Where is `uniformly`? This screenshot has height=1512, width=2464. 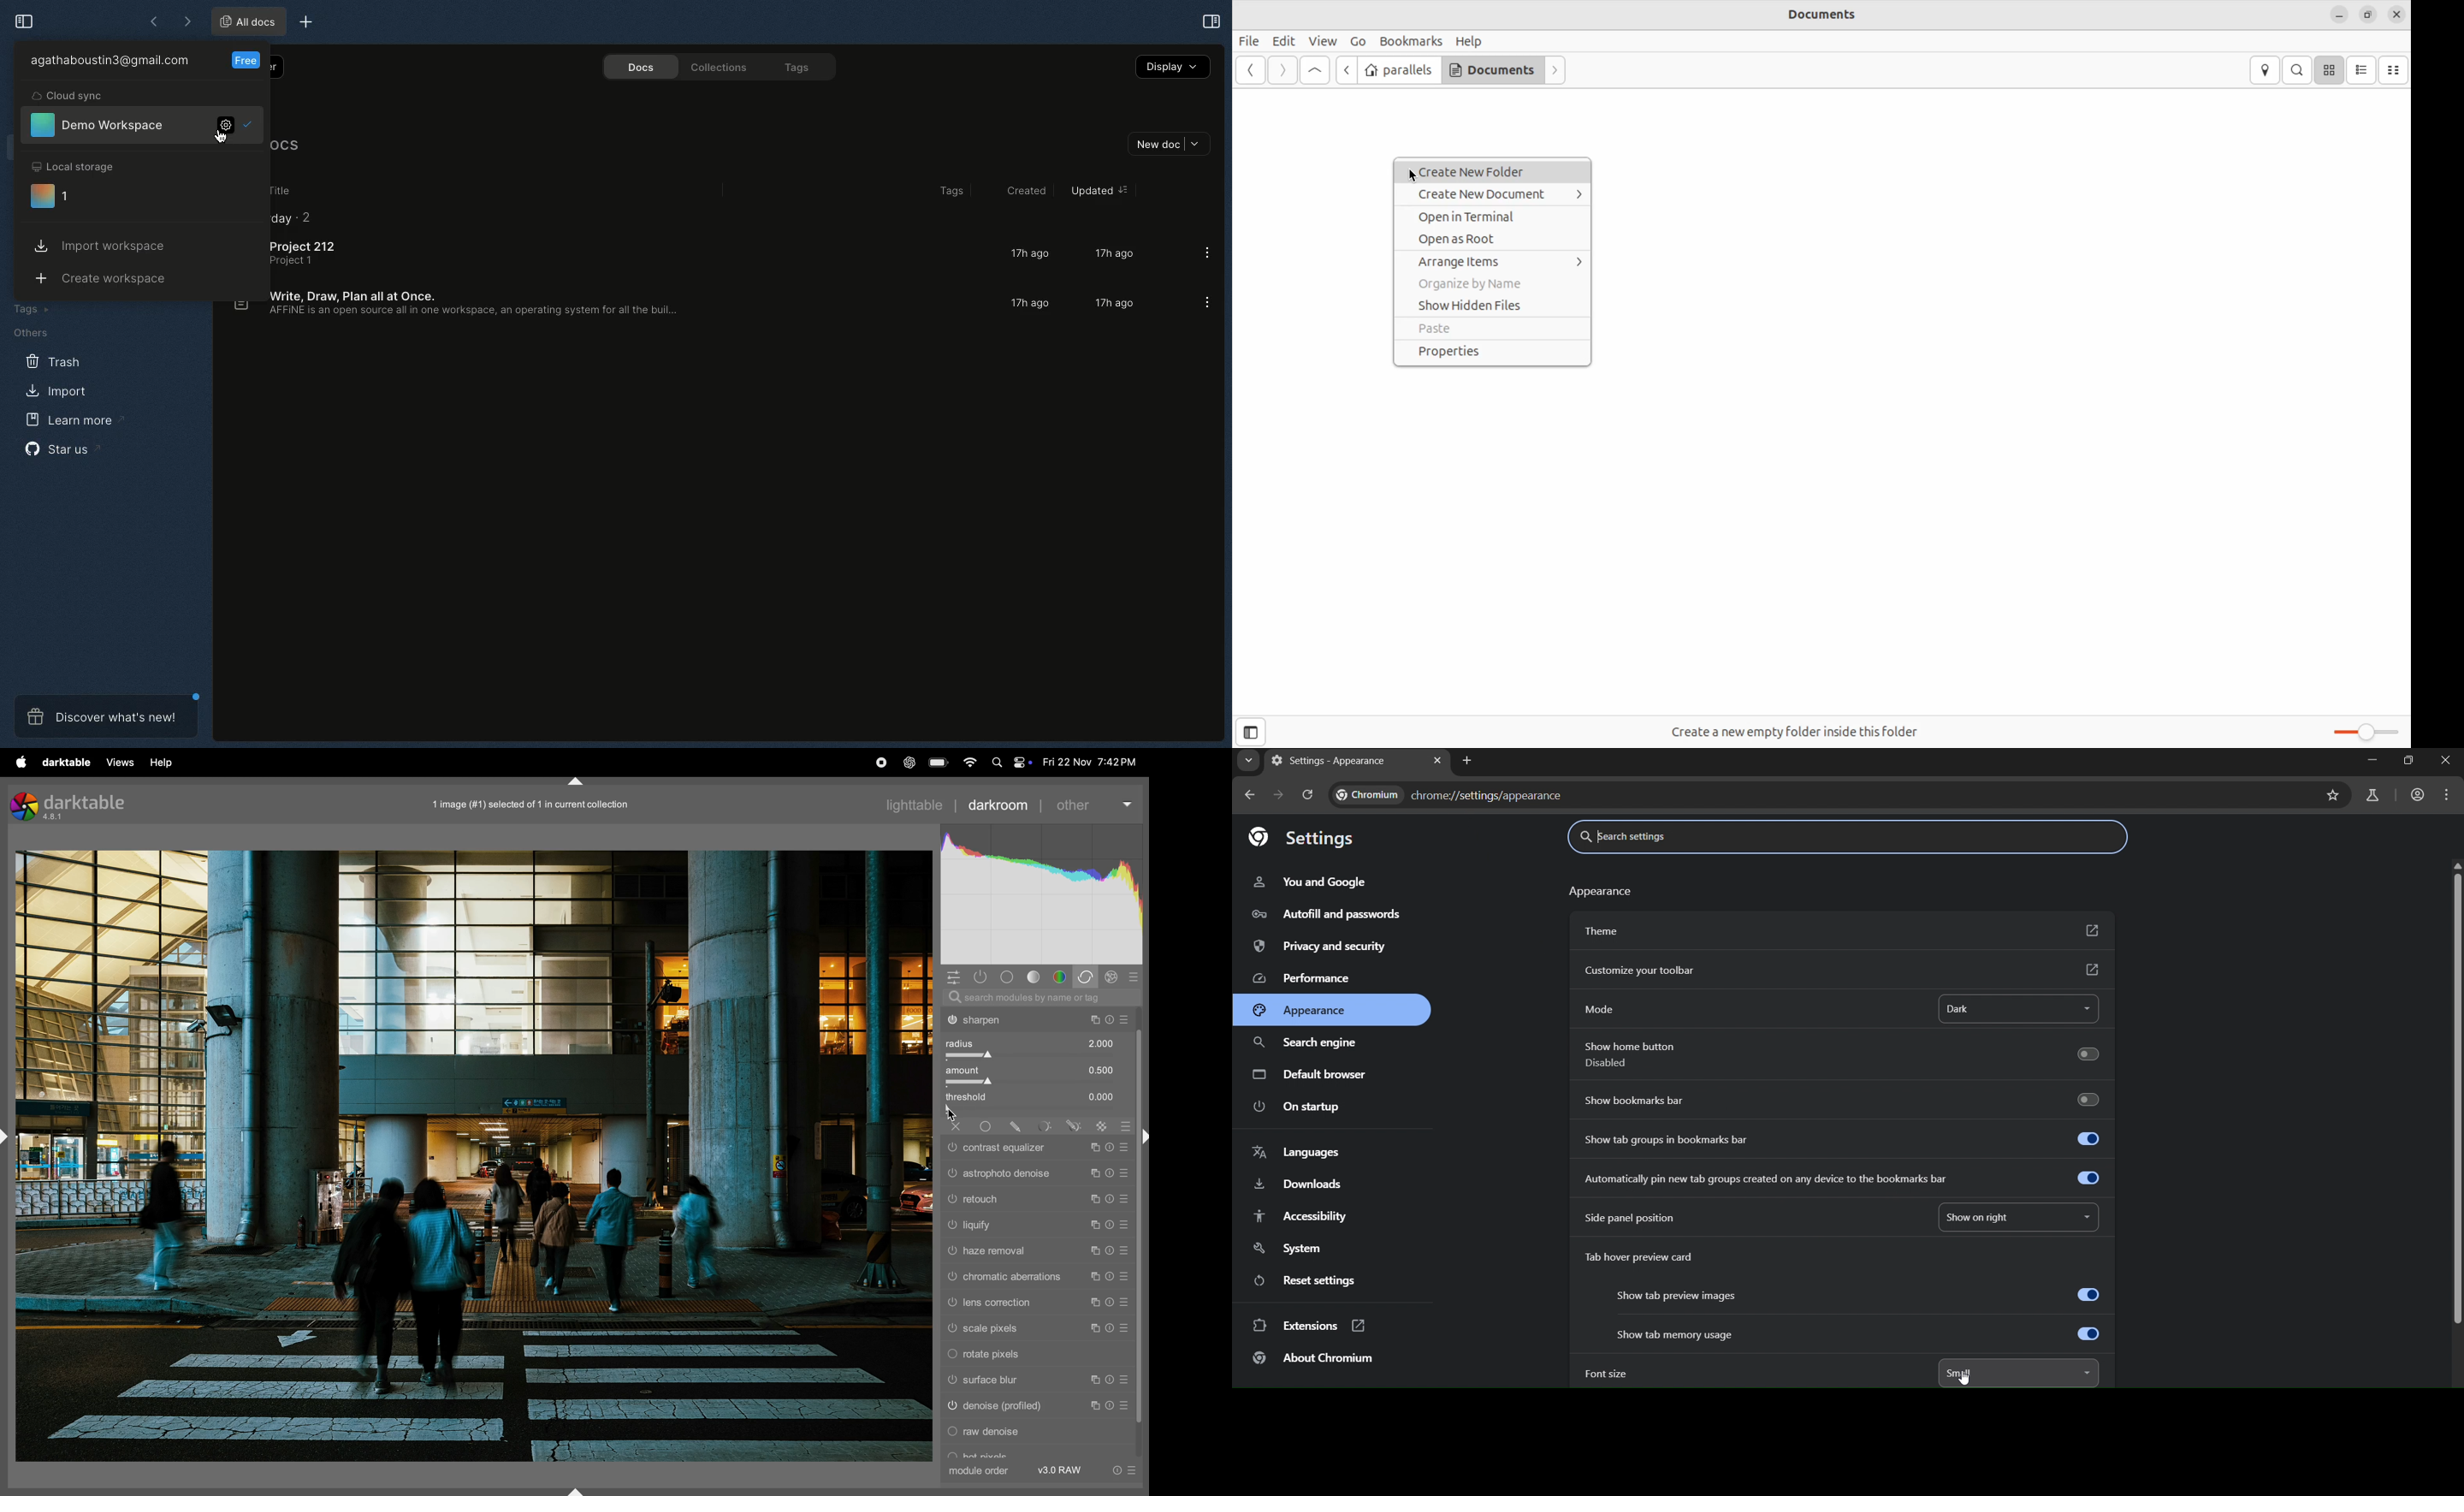 uniformly is located at coordinates (990, 1126).